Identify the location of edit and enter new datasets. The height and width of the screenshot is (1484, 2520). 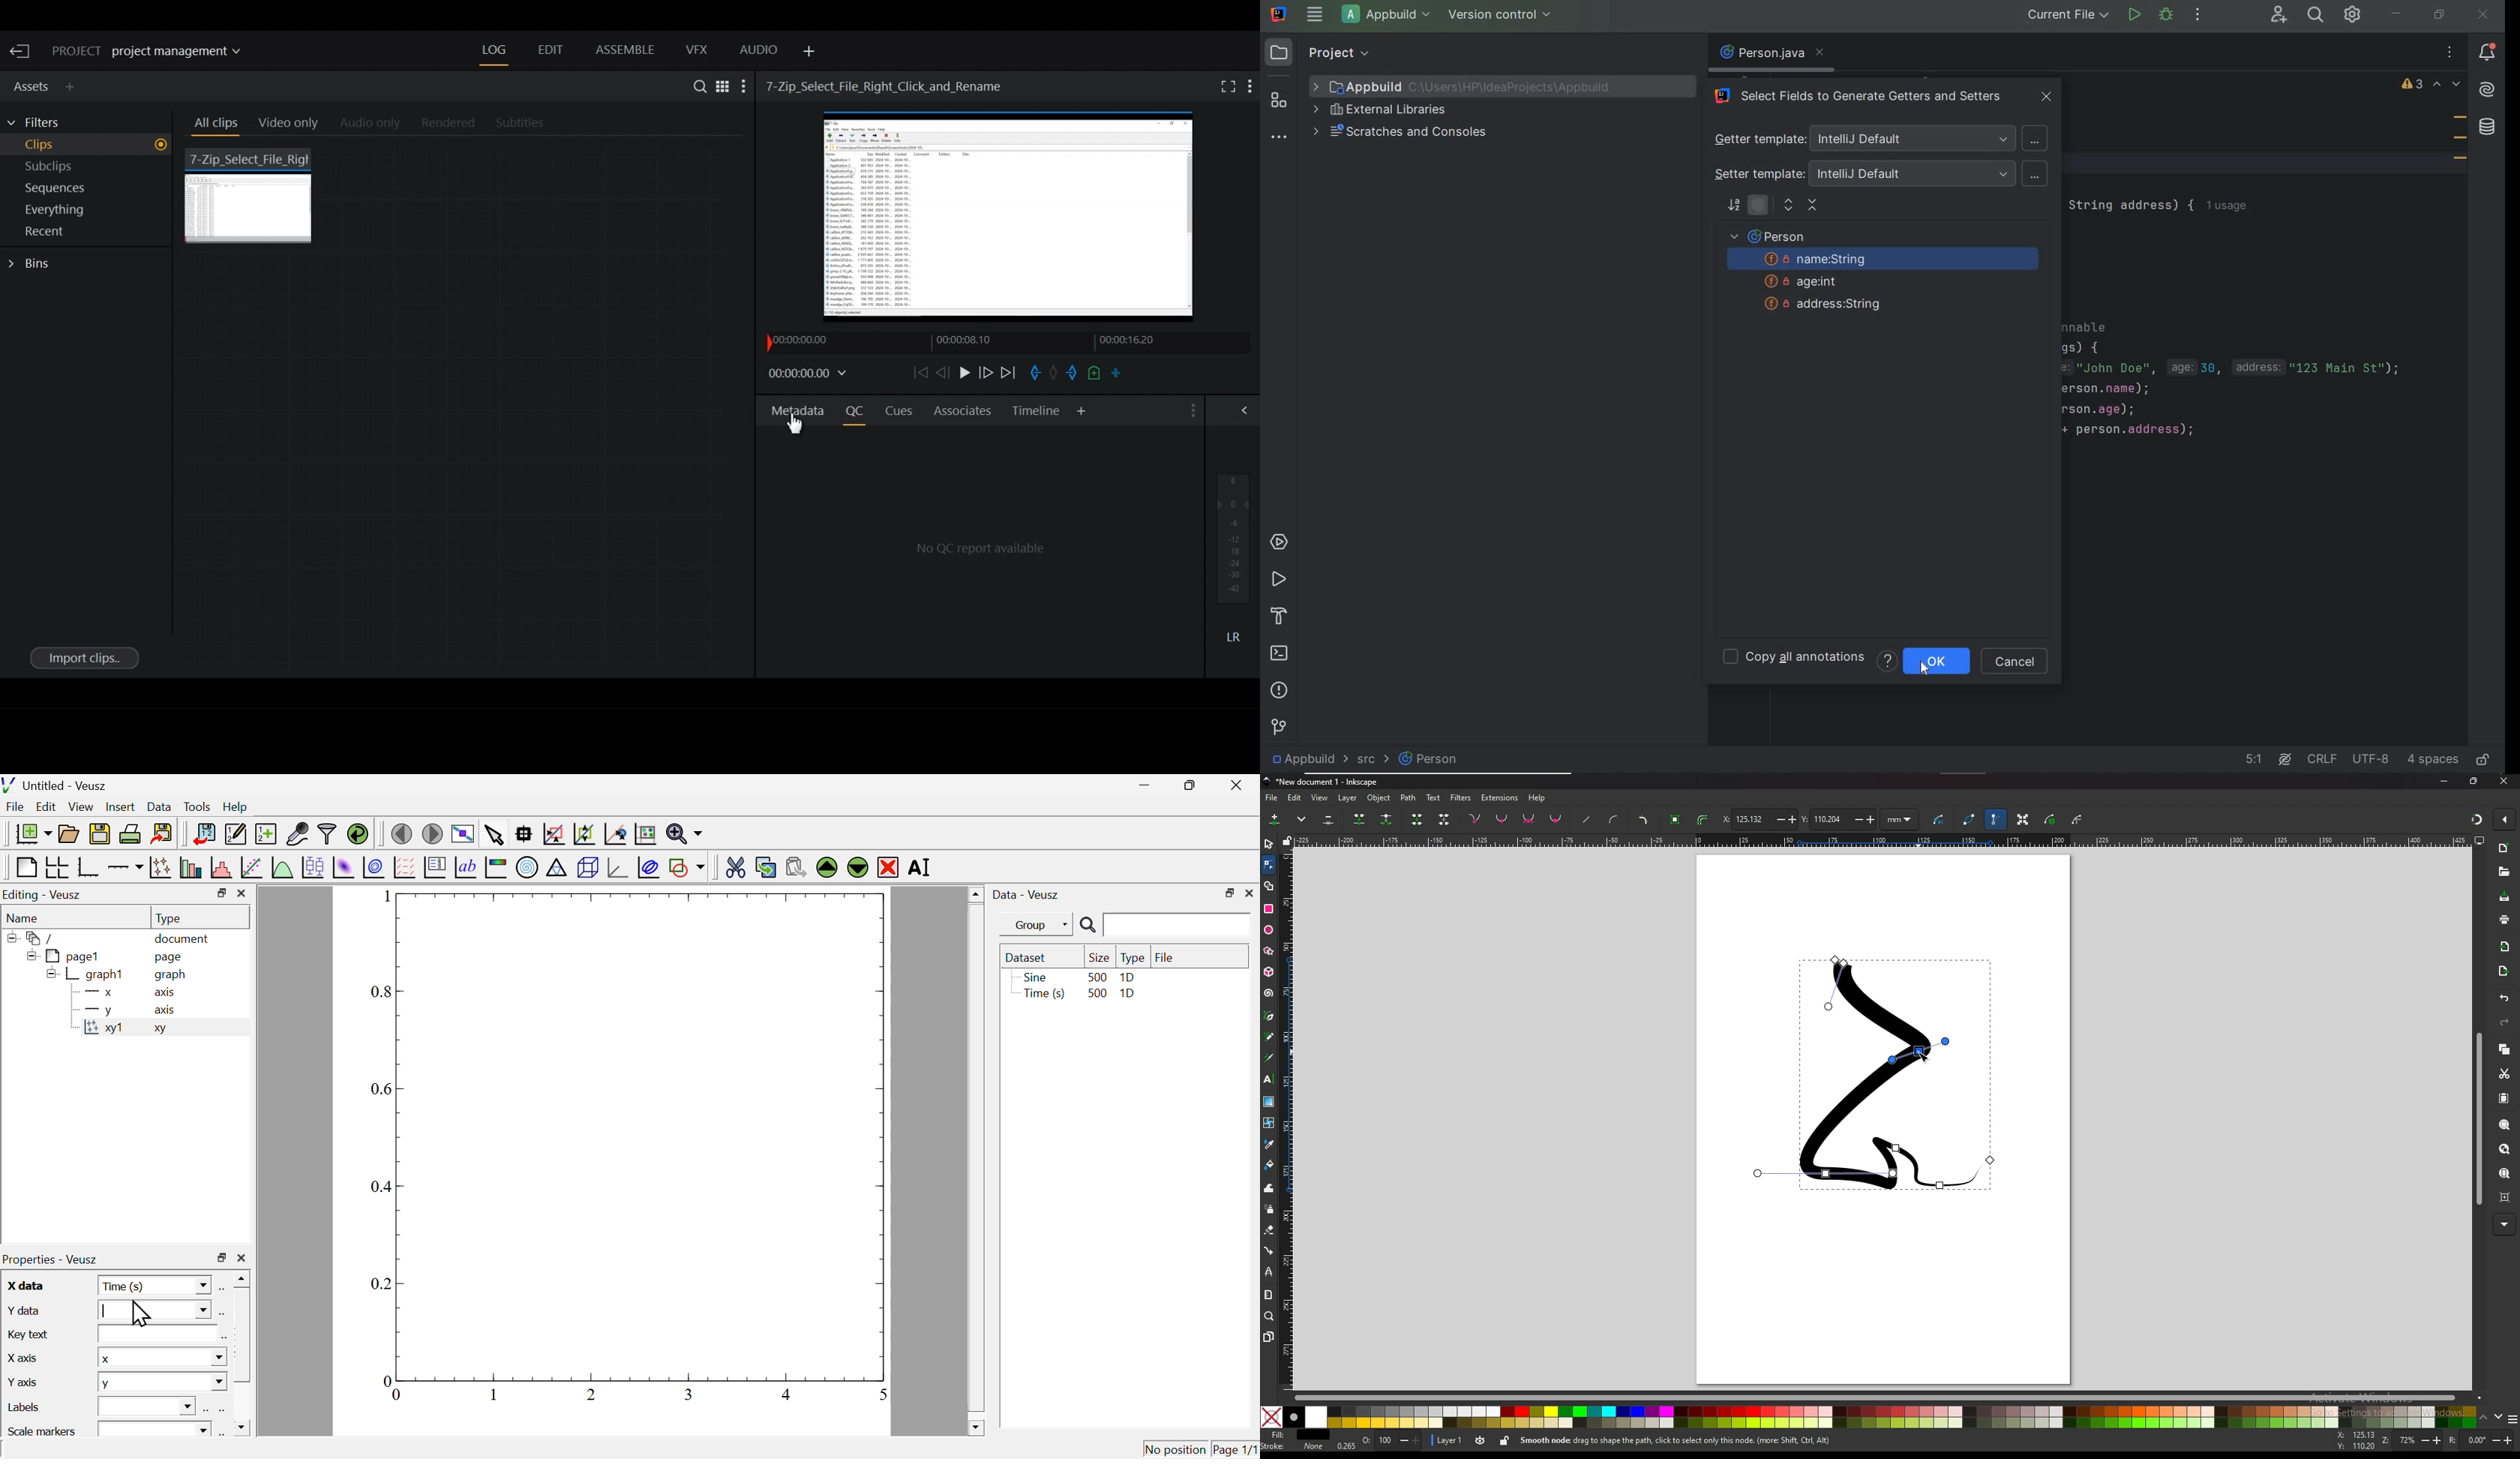
(234, 834).